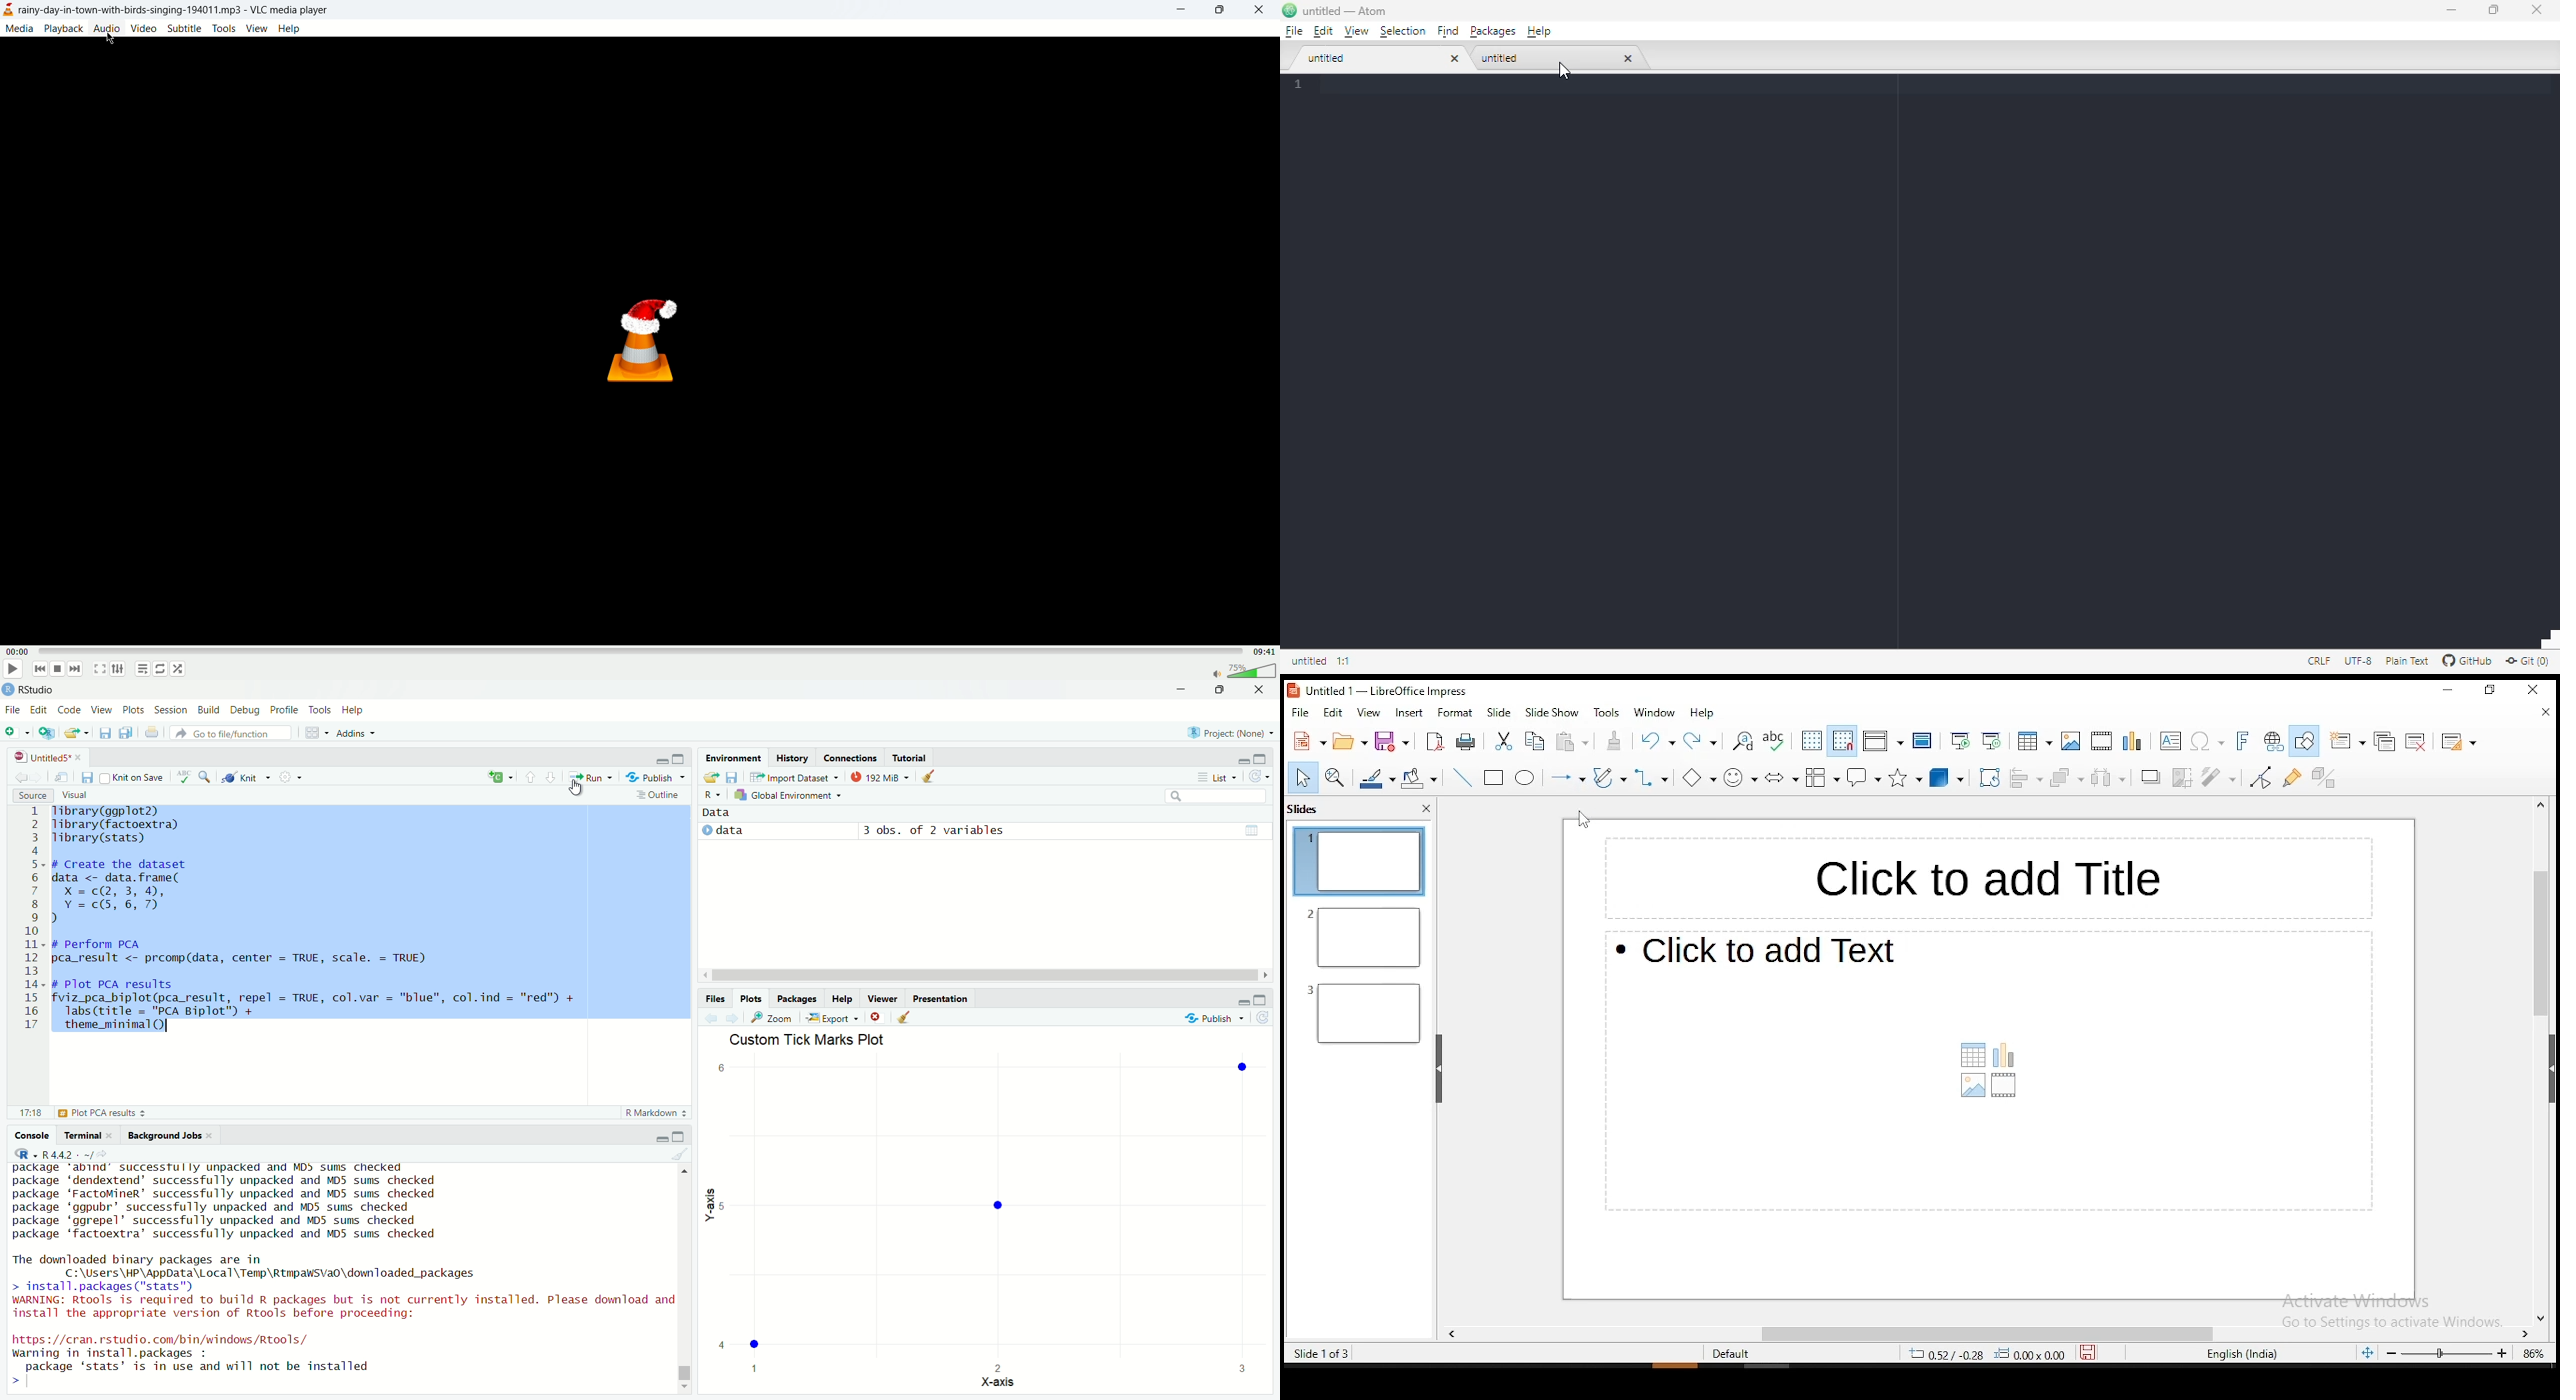  I want to click on horizontal scrollbar, so click(984, 975).